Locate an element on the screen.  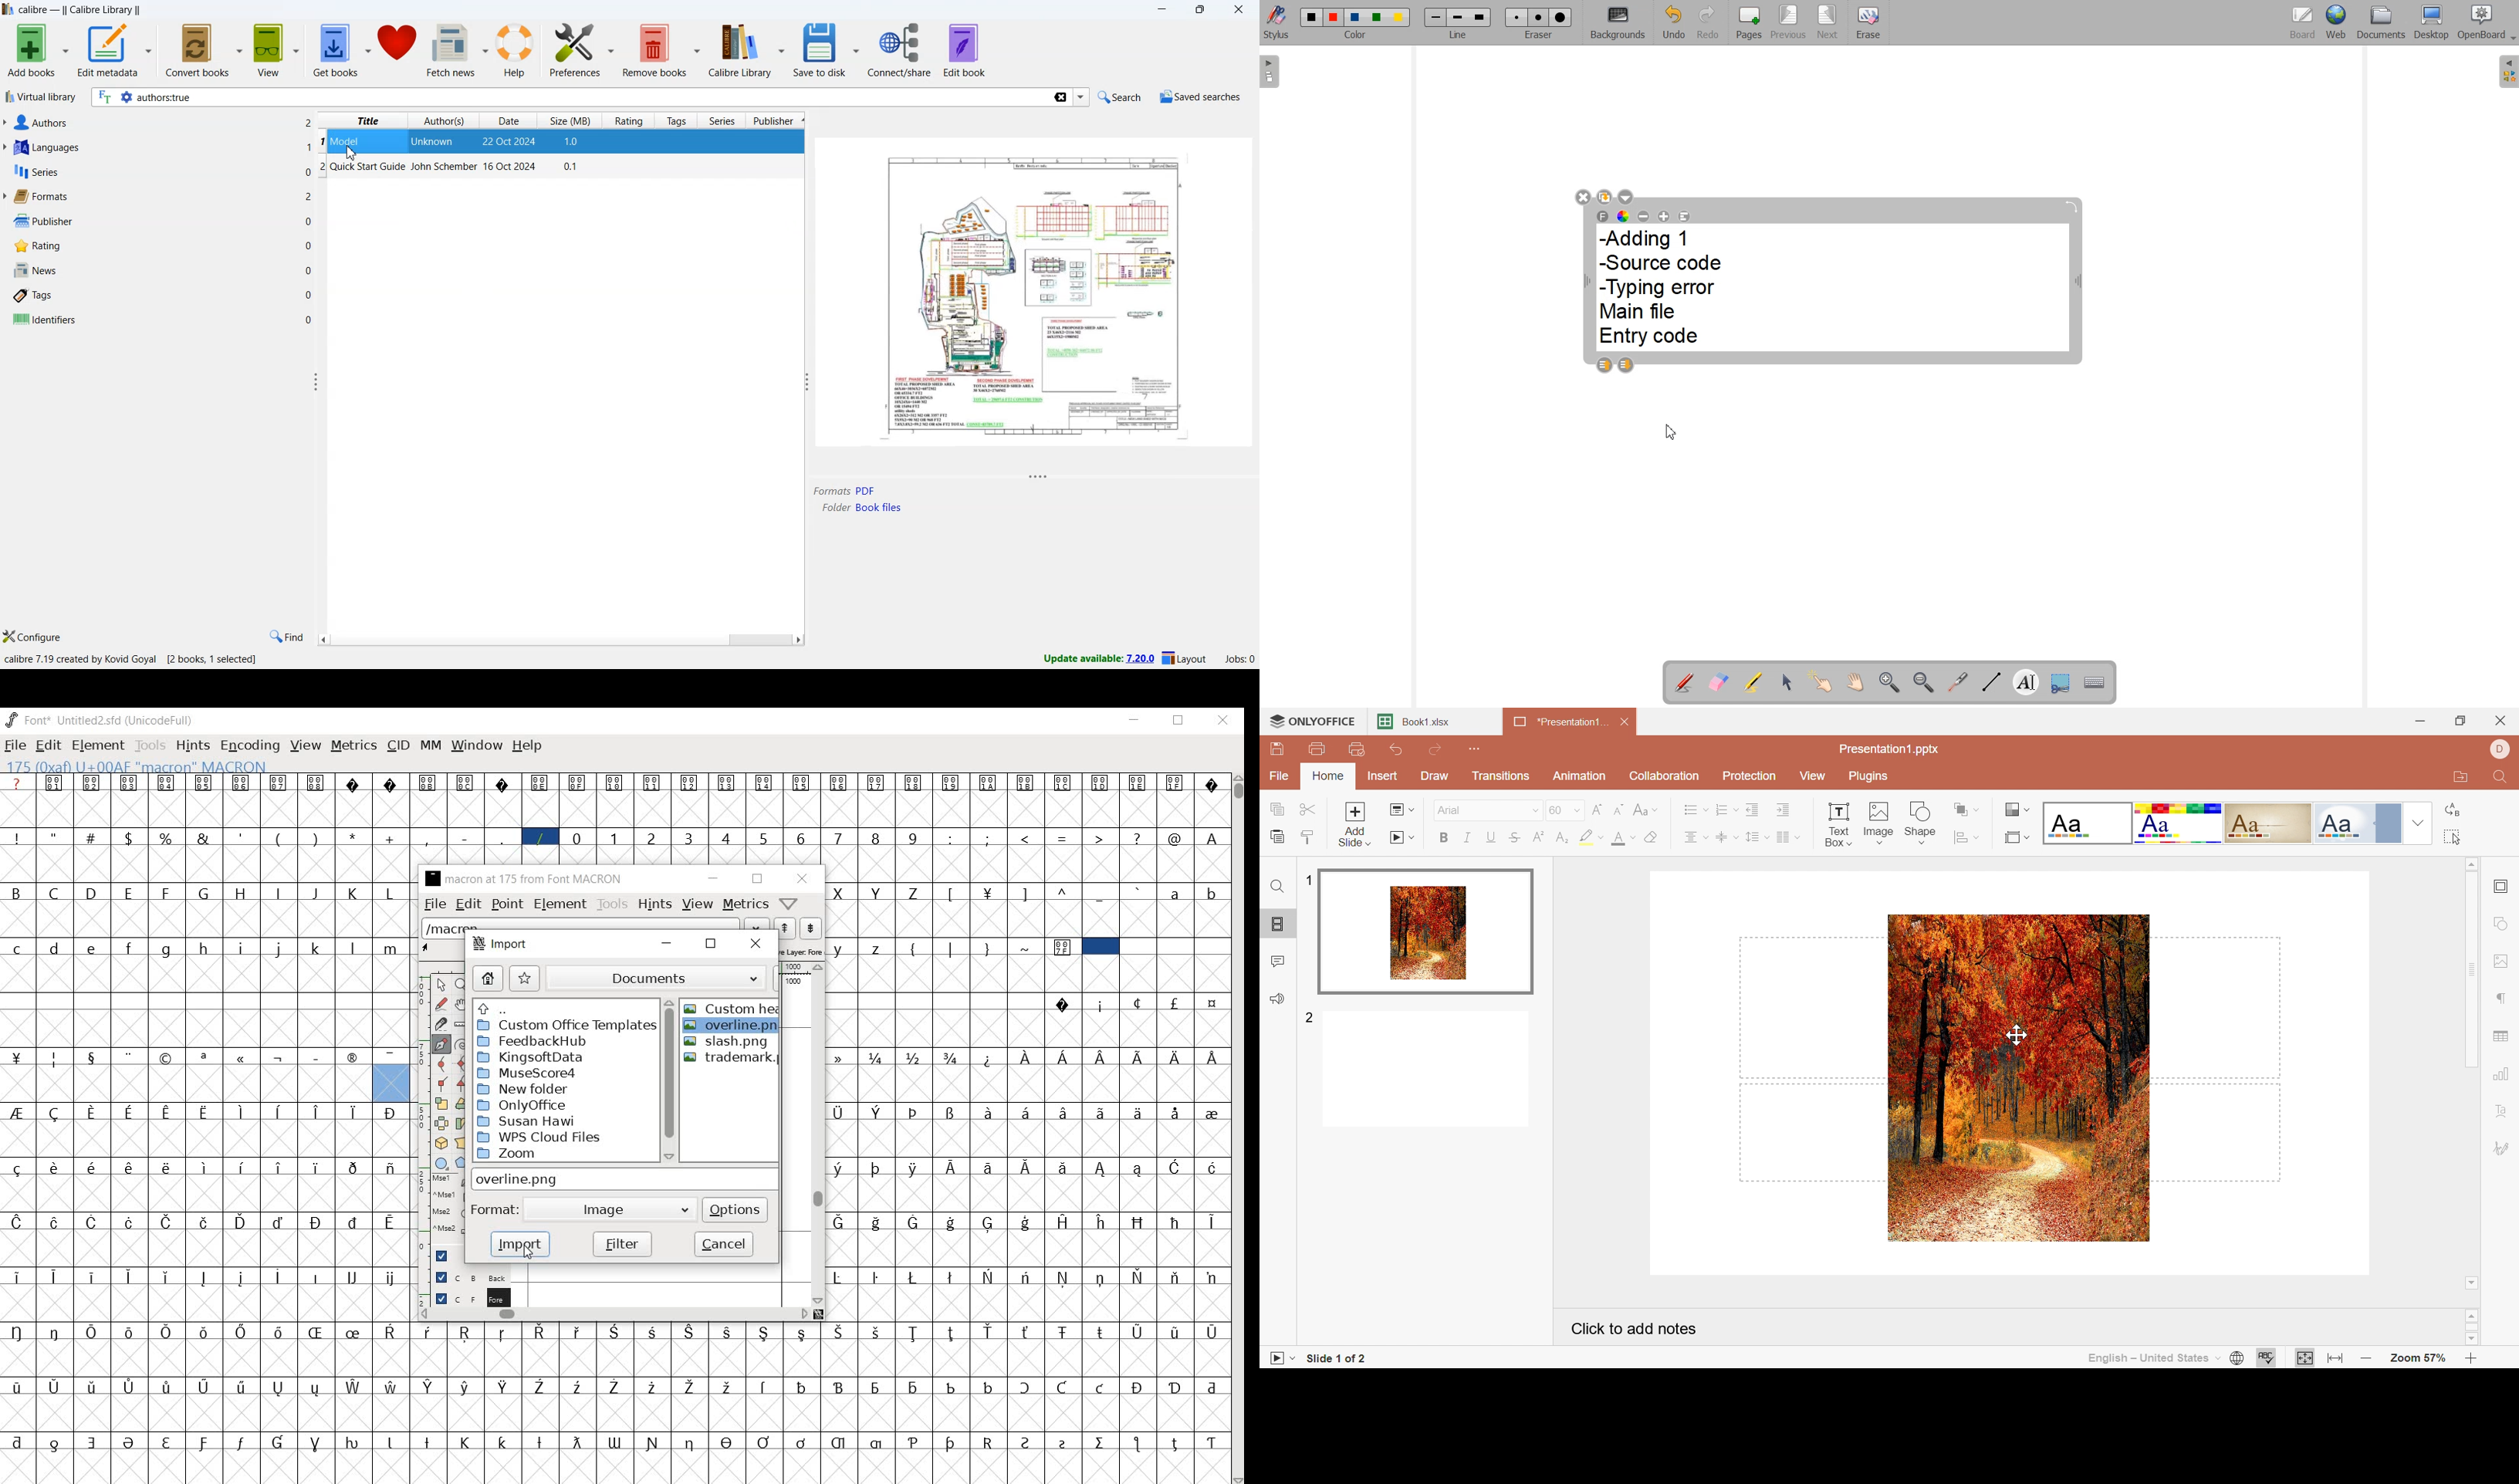
Blank is located at coordinates (2089, 823).